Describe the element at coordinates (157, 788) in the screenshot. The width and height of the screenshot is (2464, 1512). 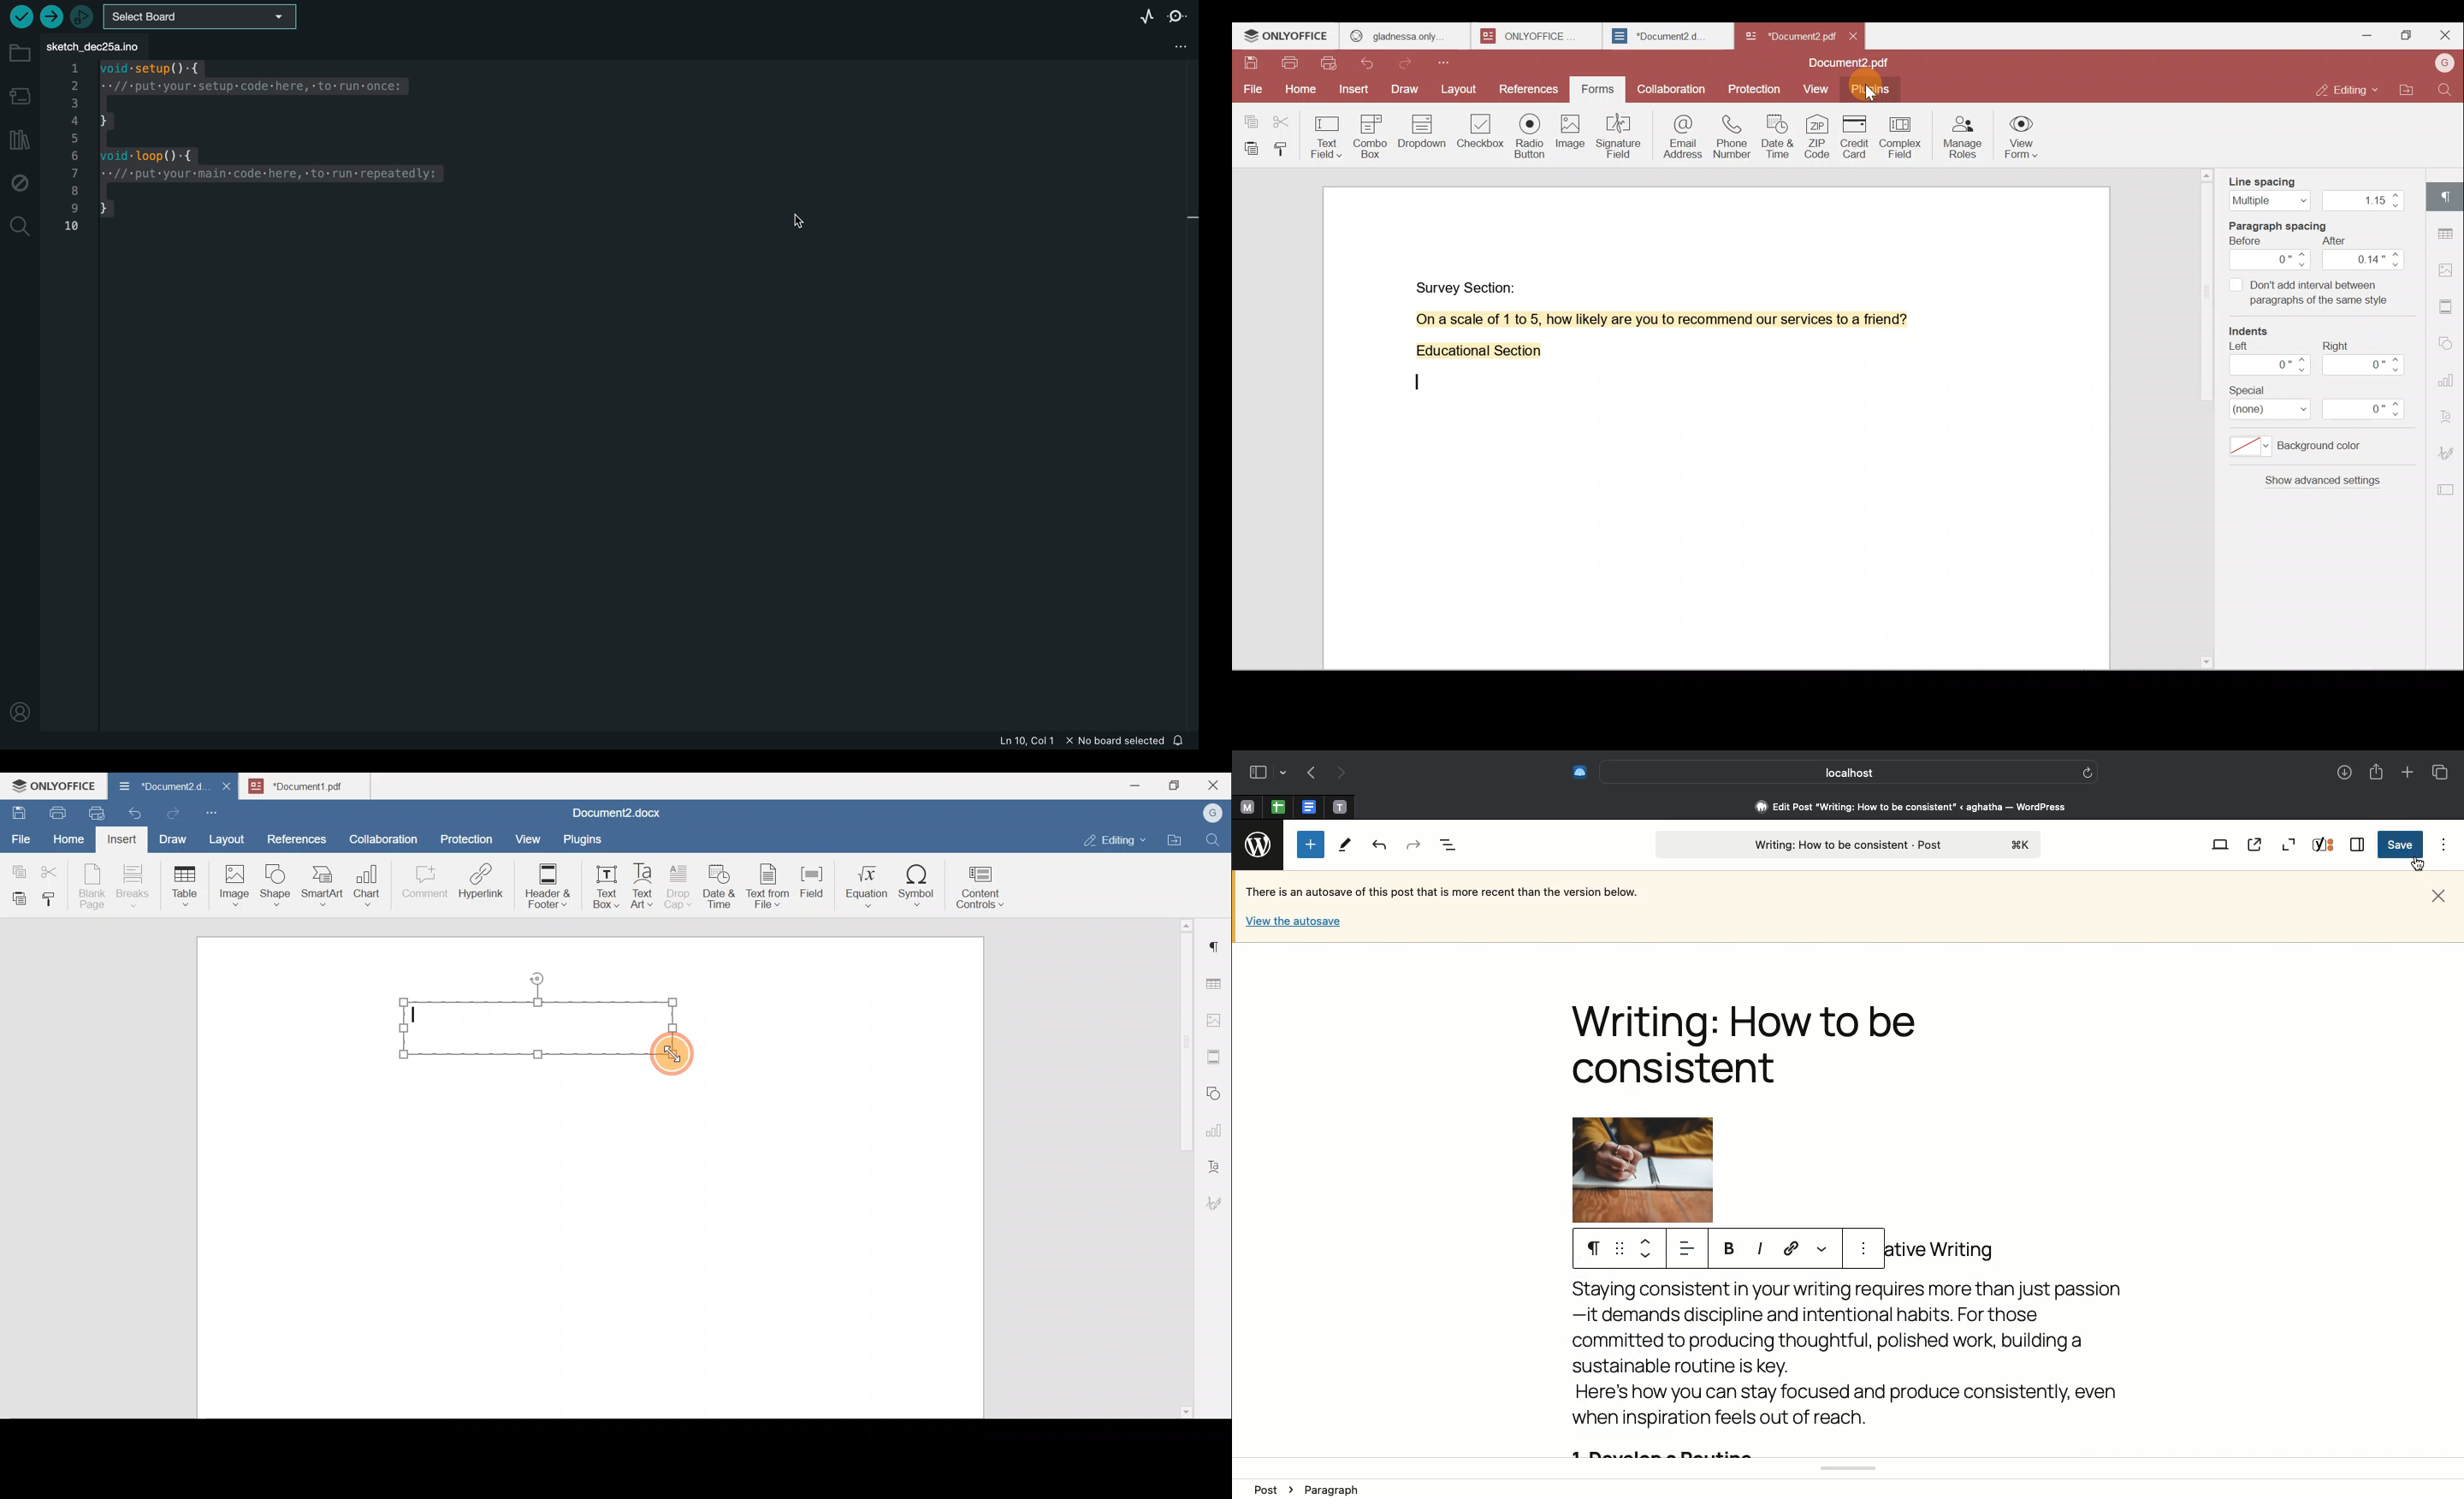
I see `Document name` at that location.